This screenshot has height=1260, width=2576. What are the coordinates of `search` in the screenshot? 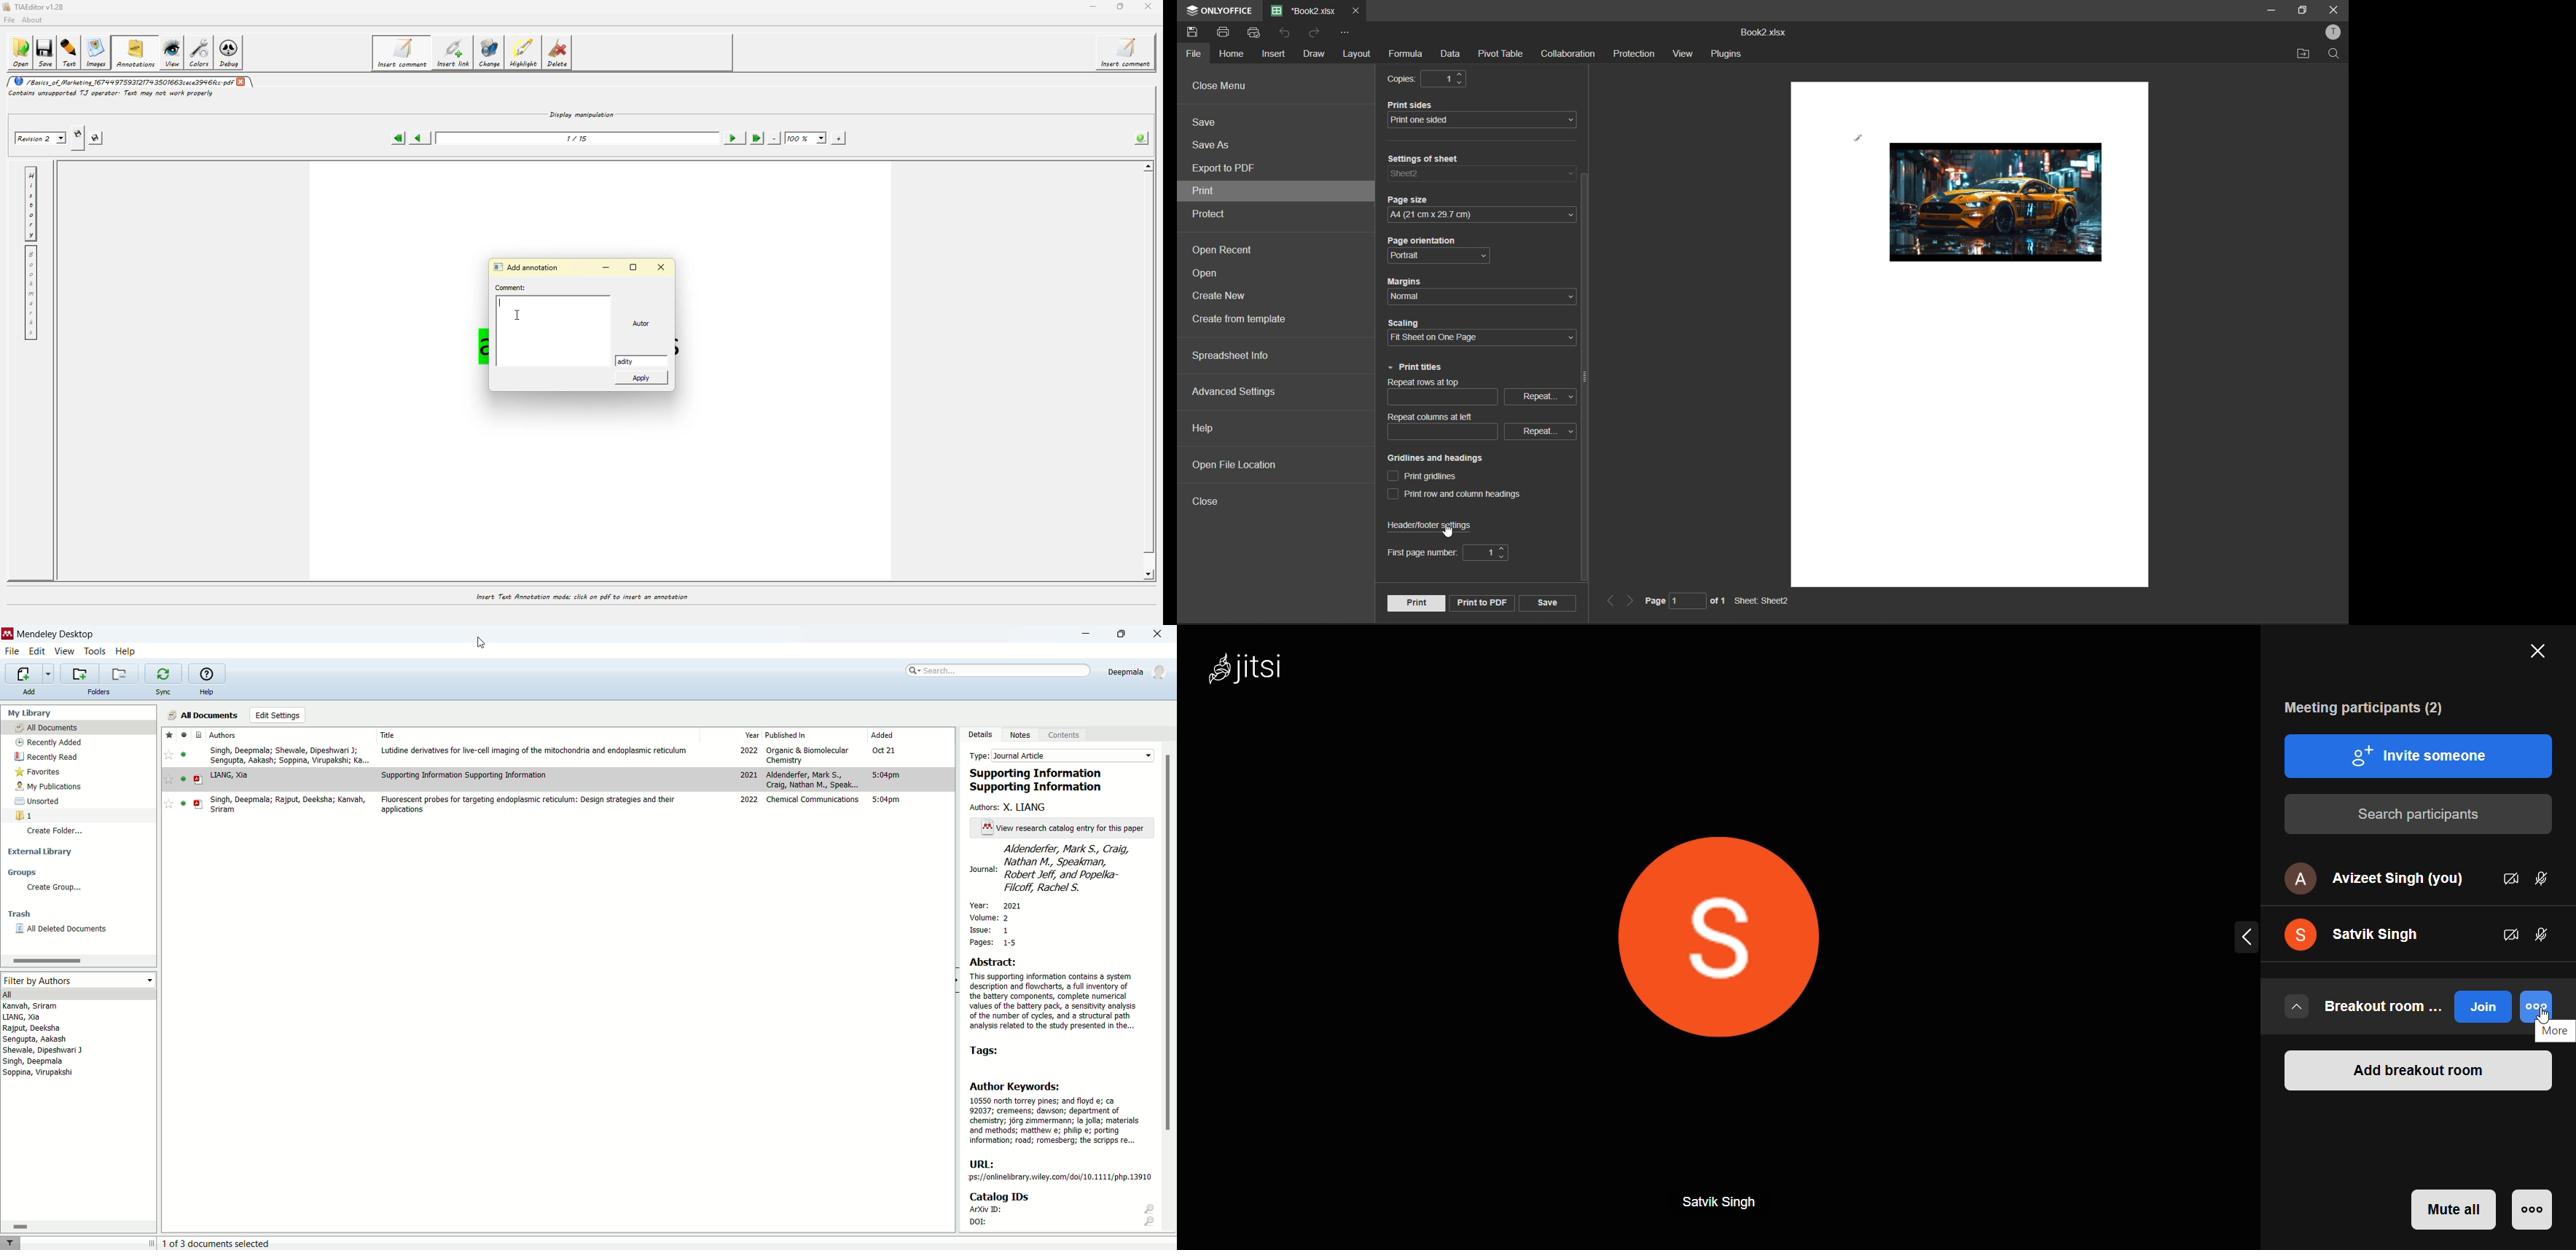 It's located at (999, 670).